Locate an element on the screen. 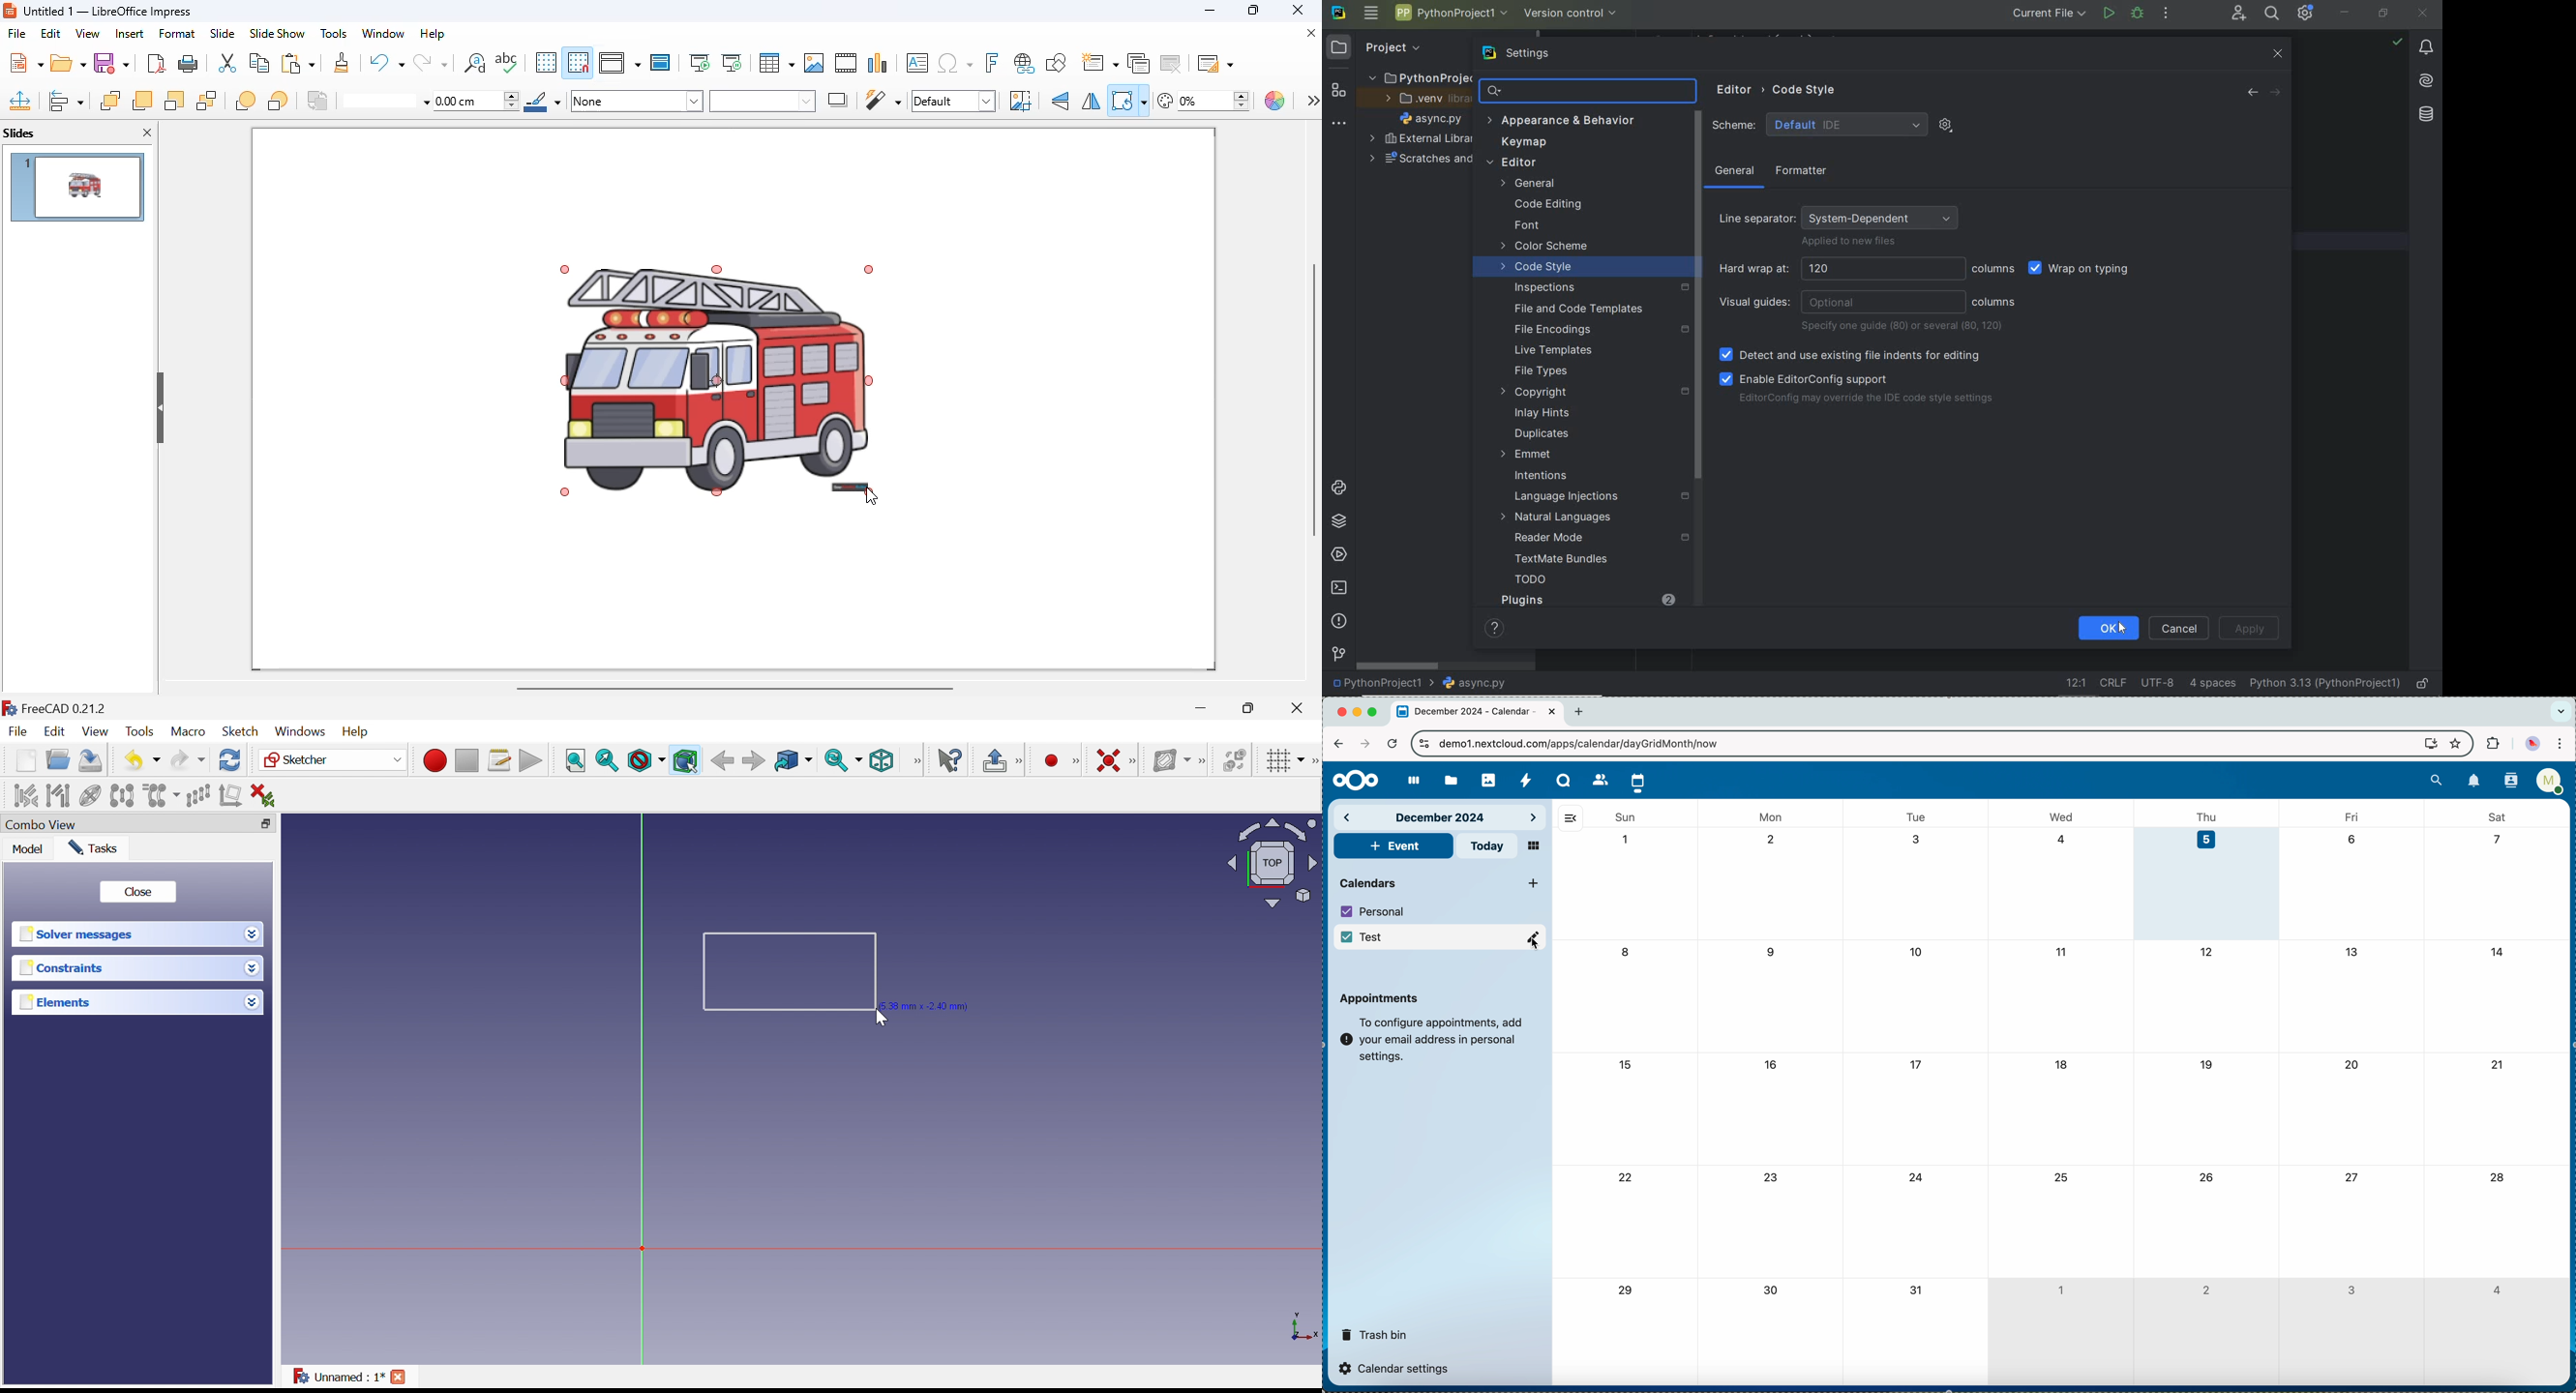 The height and width of the screenshot is (1400, 2576). Database is located at coordinates (2426, 113).